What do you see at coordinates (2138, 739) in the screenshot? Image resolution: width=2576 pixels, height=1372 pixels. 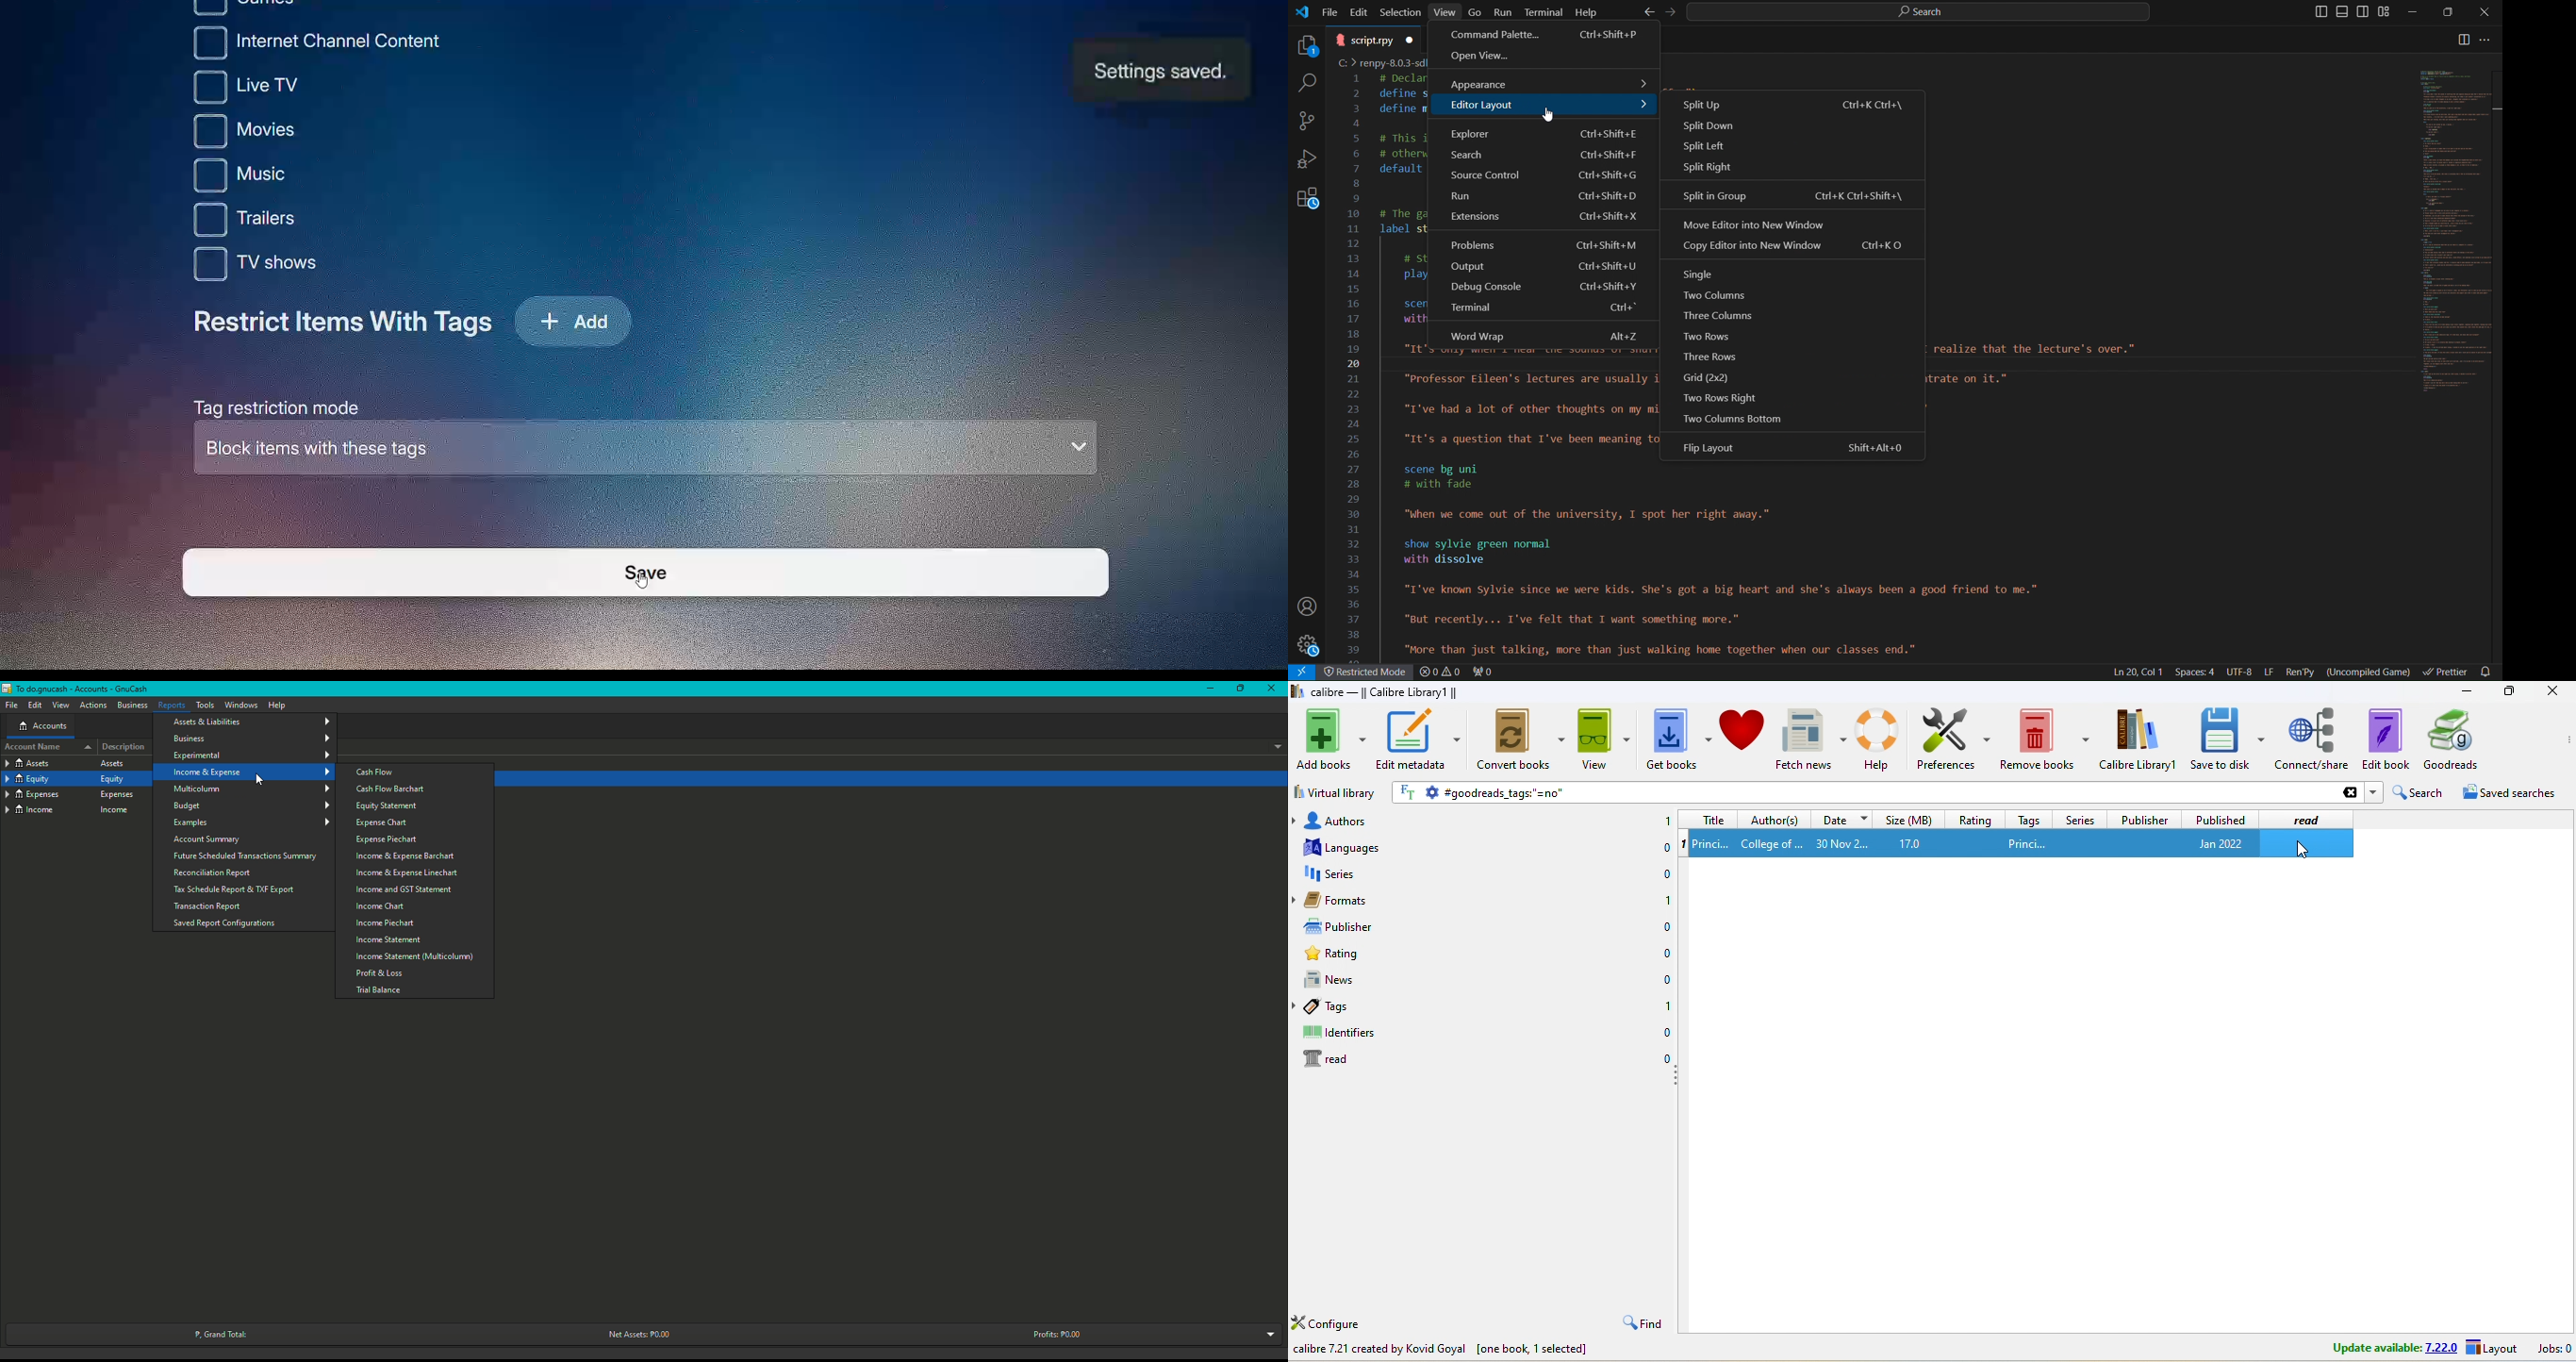 I see `calibre library 1` at bounding box center [2138, 739].